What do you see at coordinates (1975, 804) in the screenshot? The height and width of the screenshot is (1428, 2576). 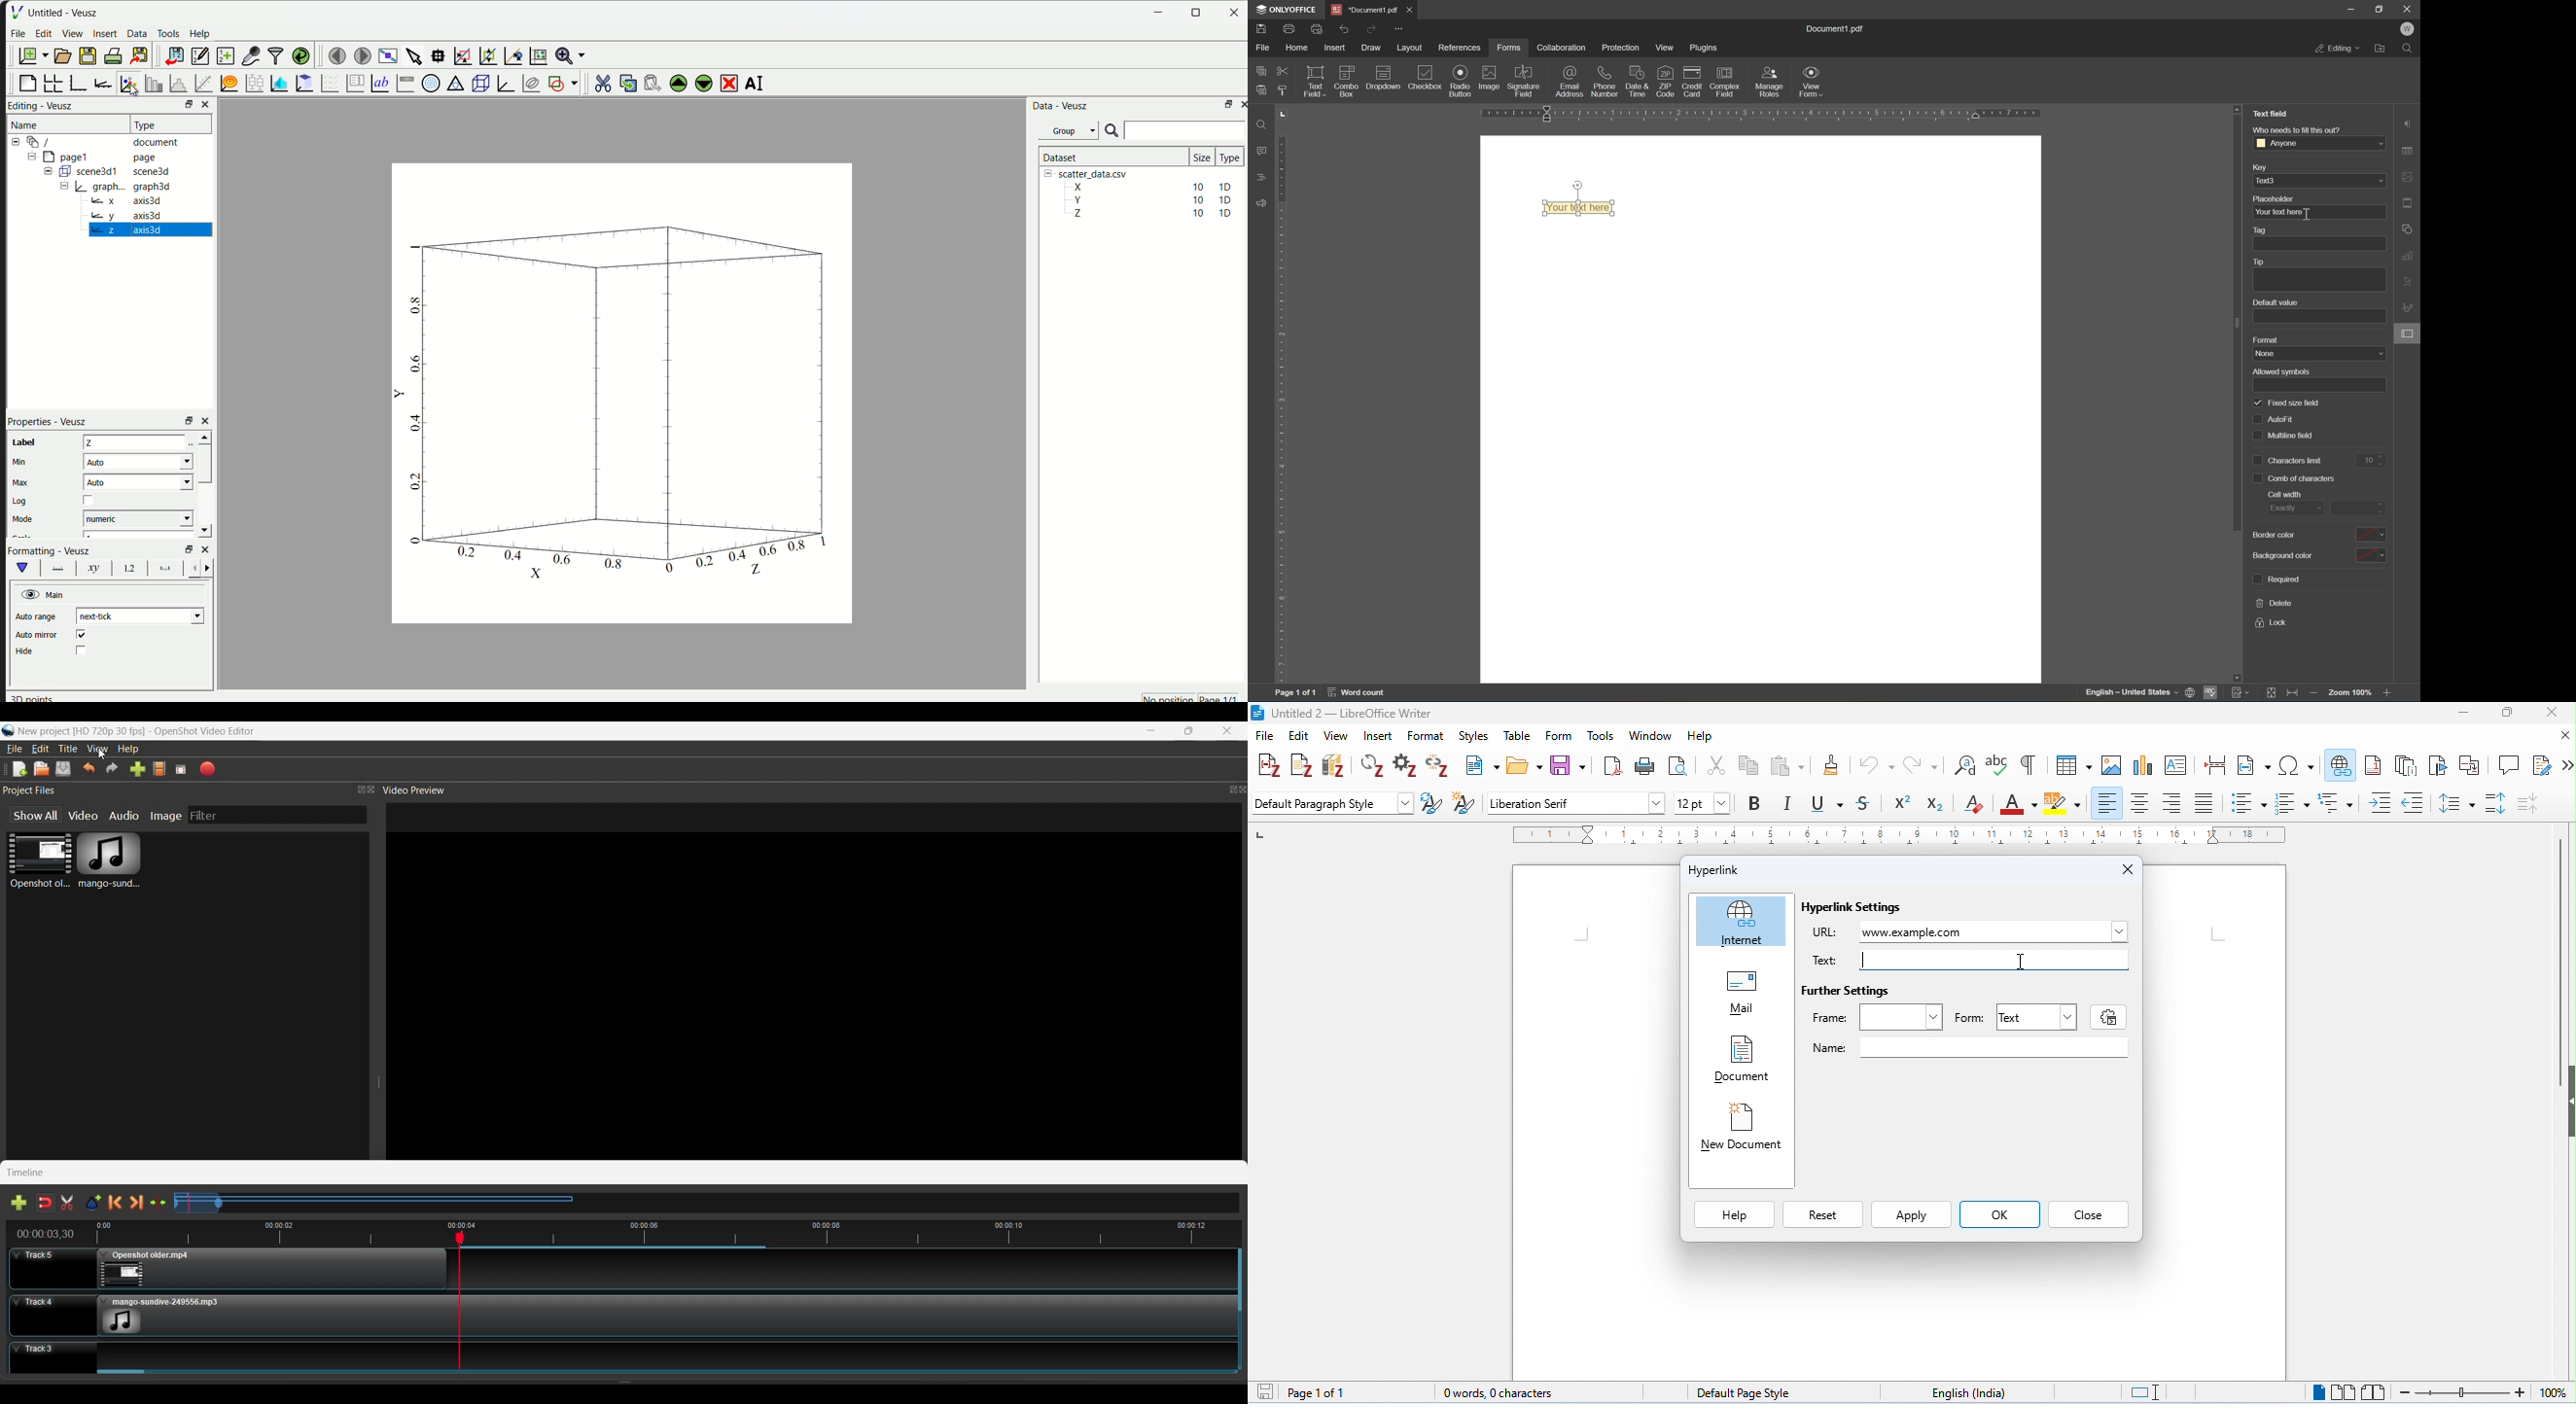 I see `clear formatting` at bounding box center [1975, 804].